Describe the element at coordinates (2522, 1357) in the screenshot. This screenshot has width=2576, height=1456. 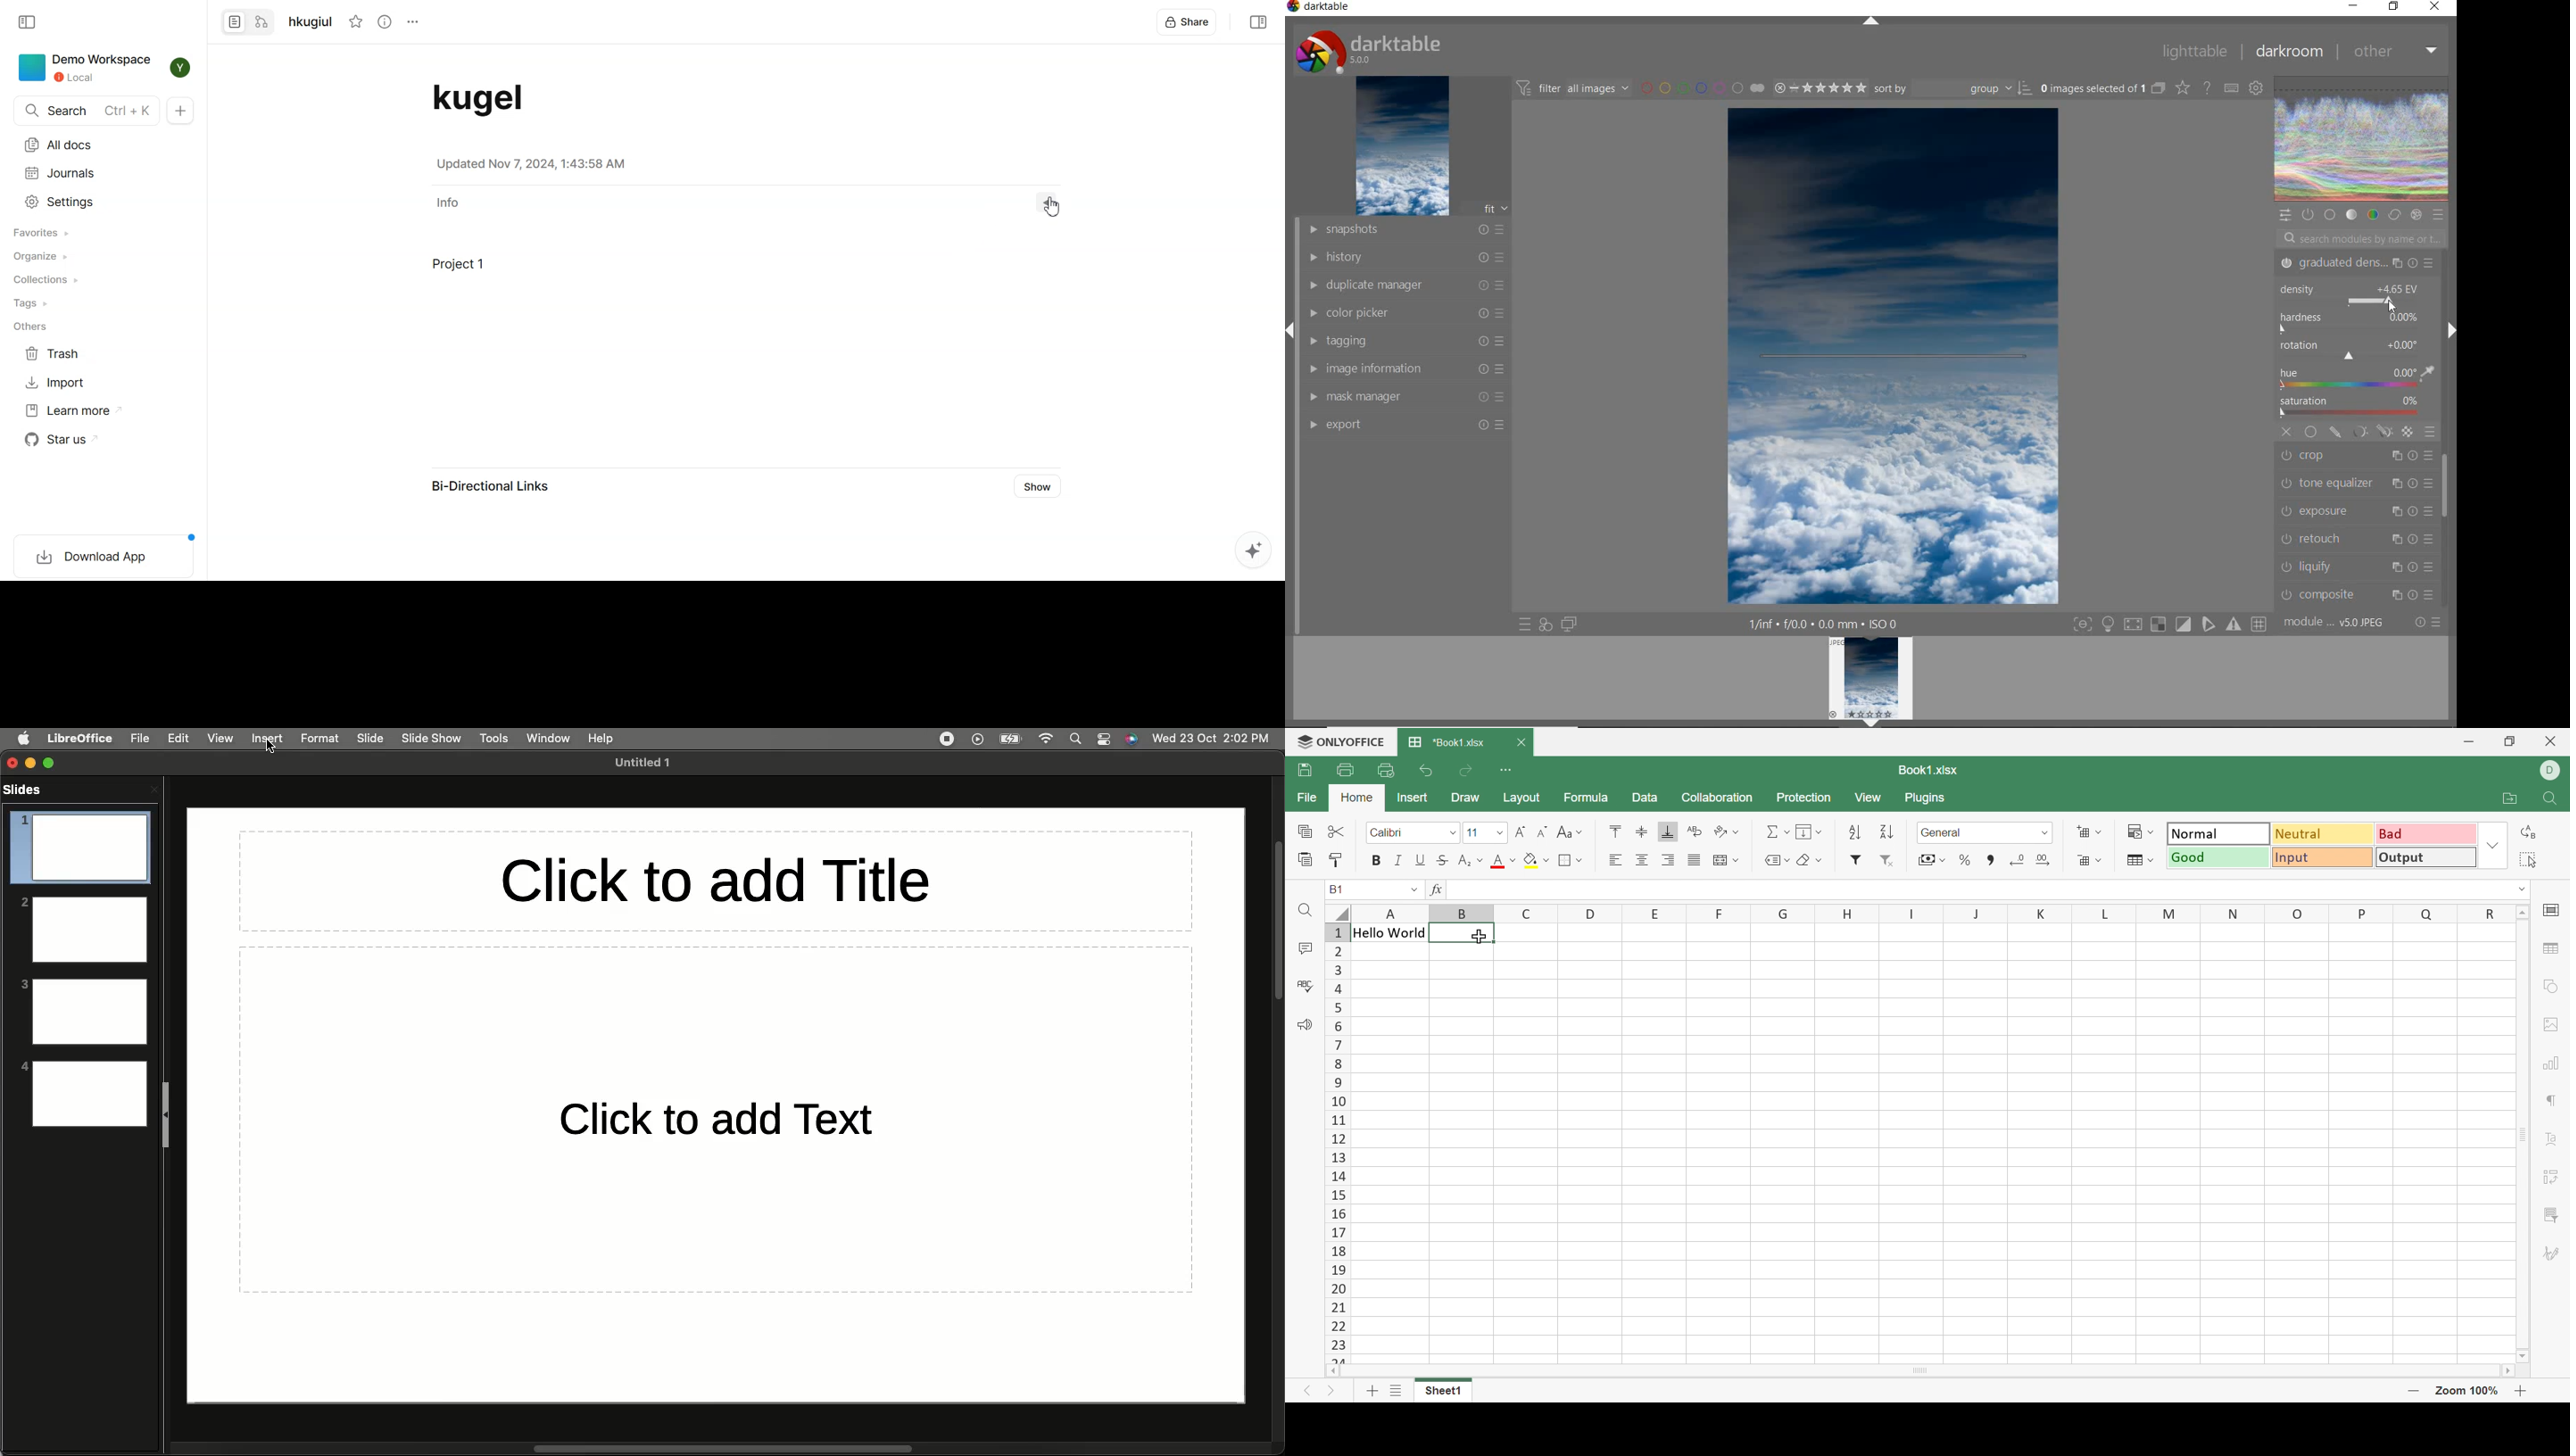
I see `Scroll Down` at that location.